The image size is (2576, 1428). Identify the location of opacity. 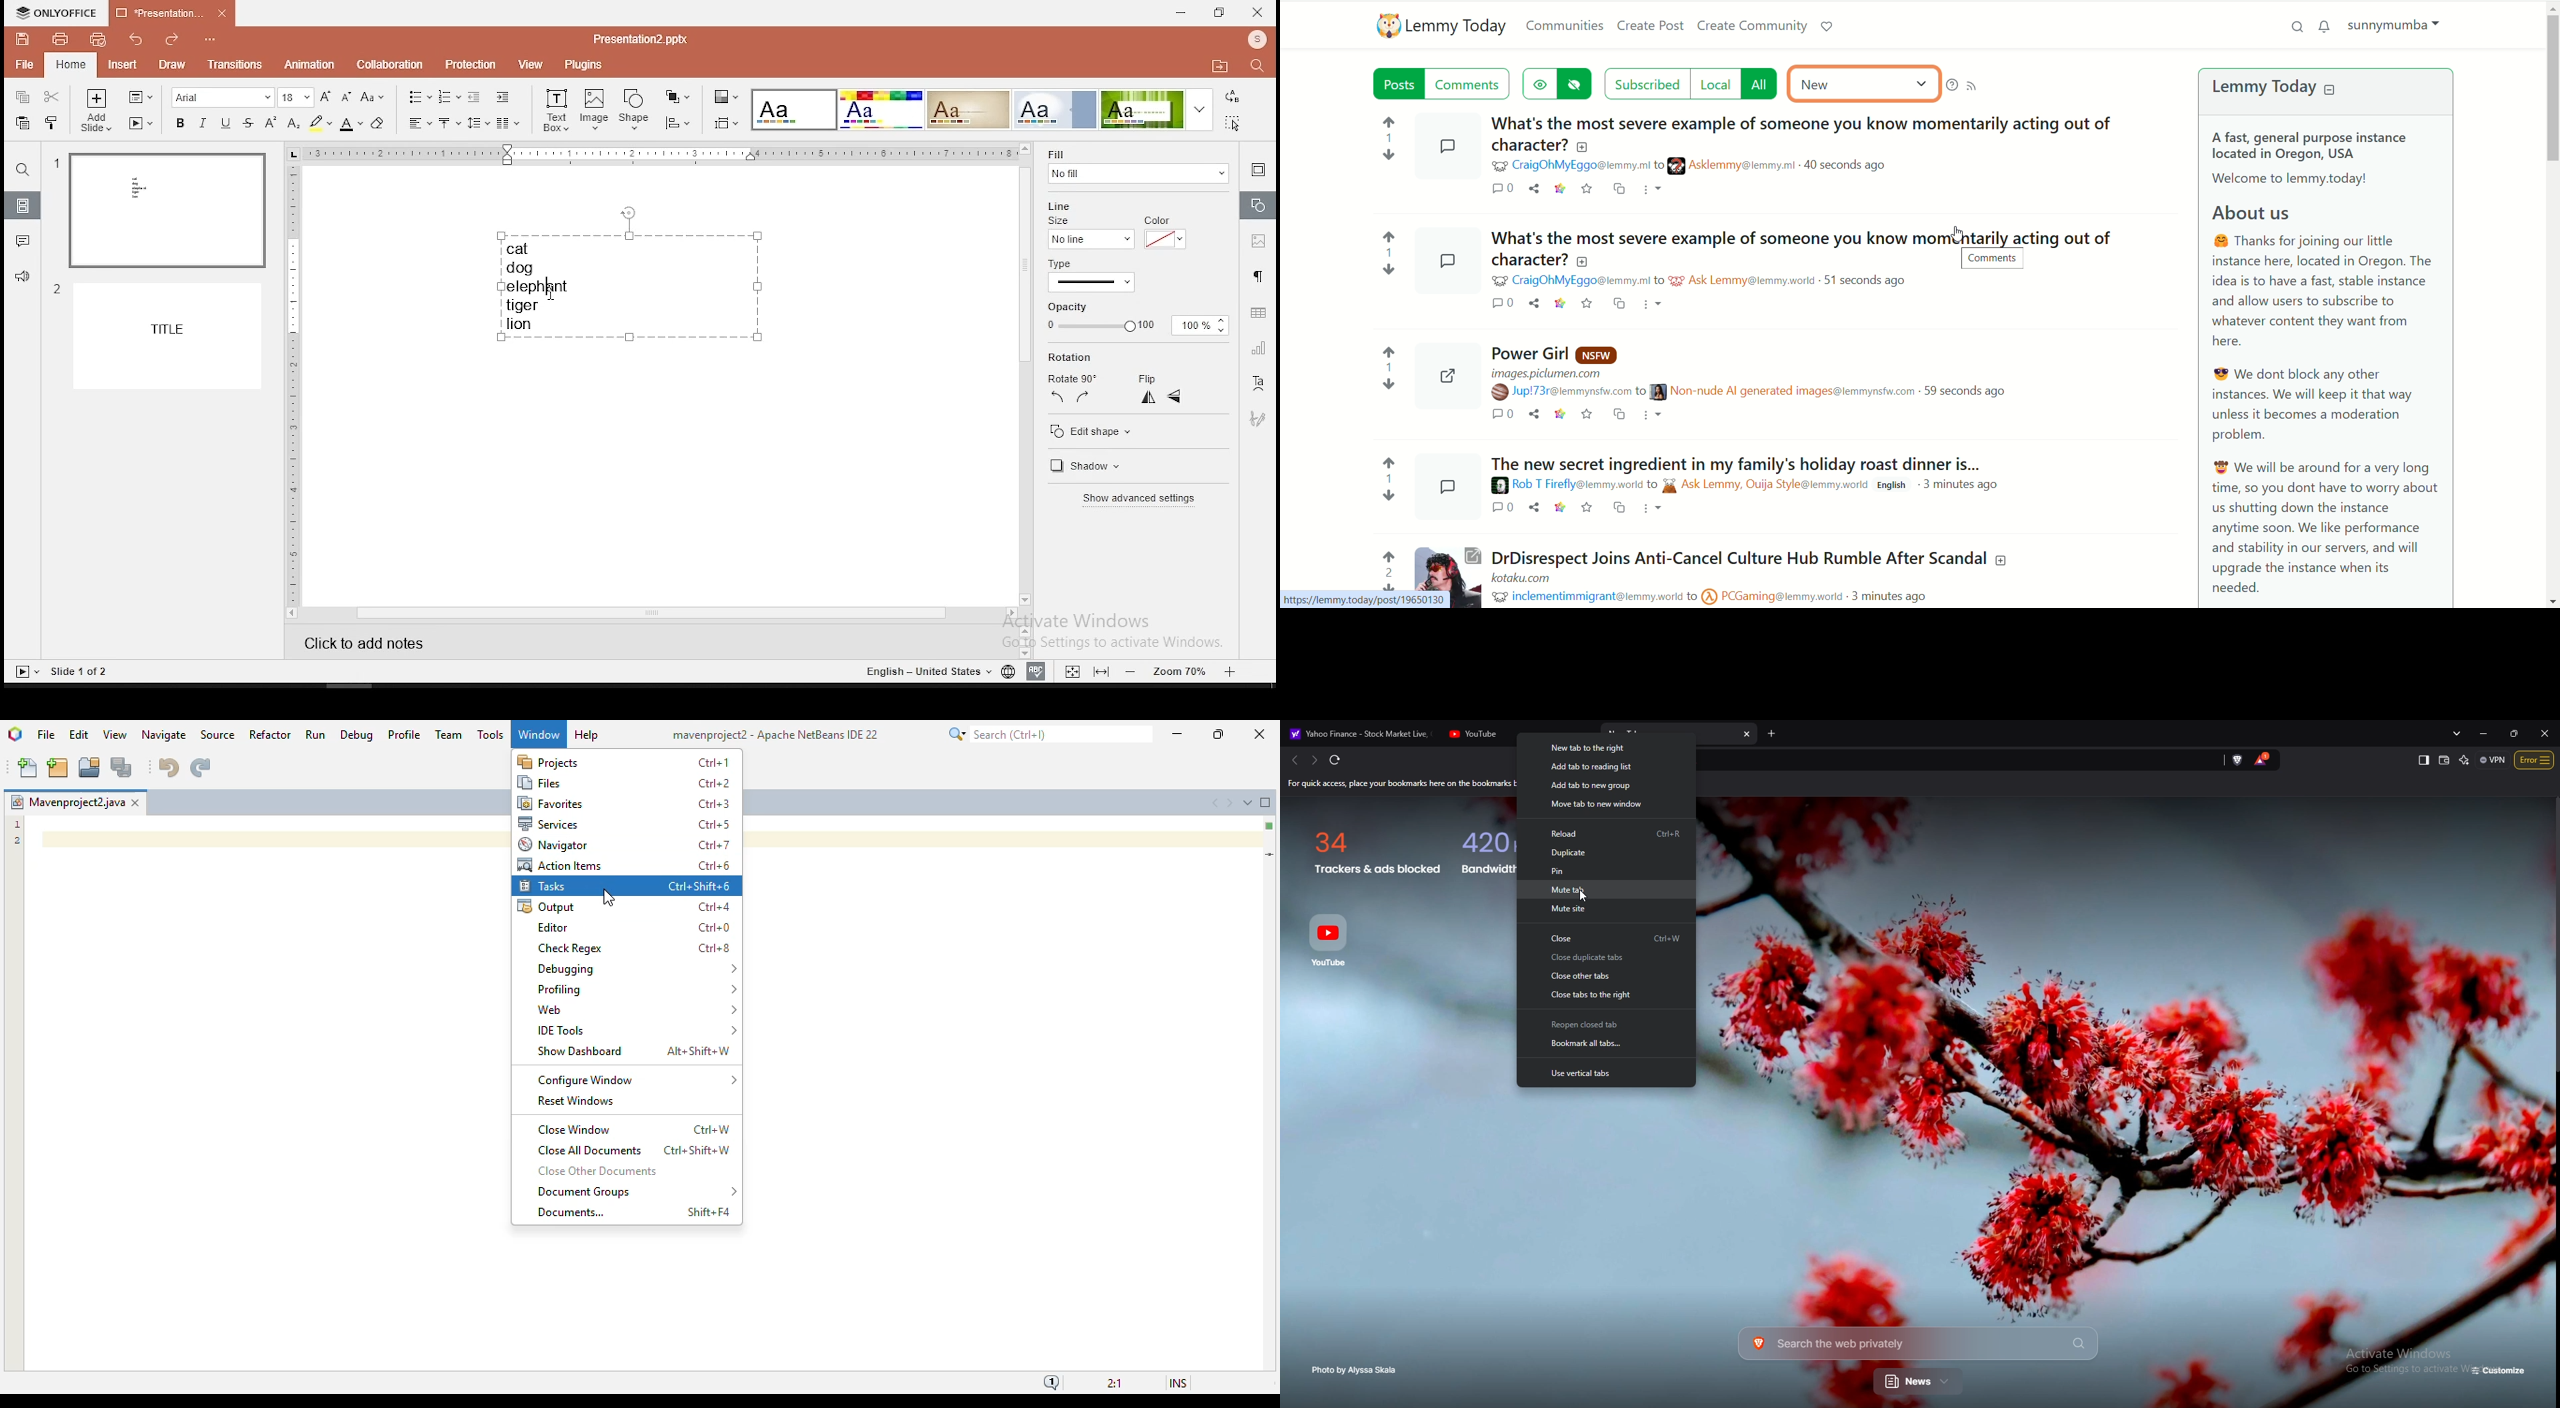
(1071, 305).